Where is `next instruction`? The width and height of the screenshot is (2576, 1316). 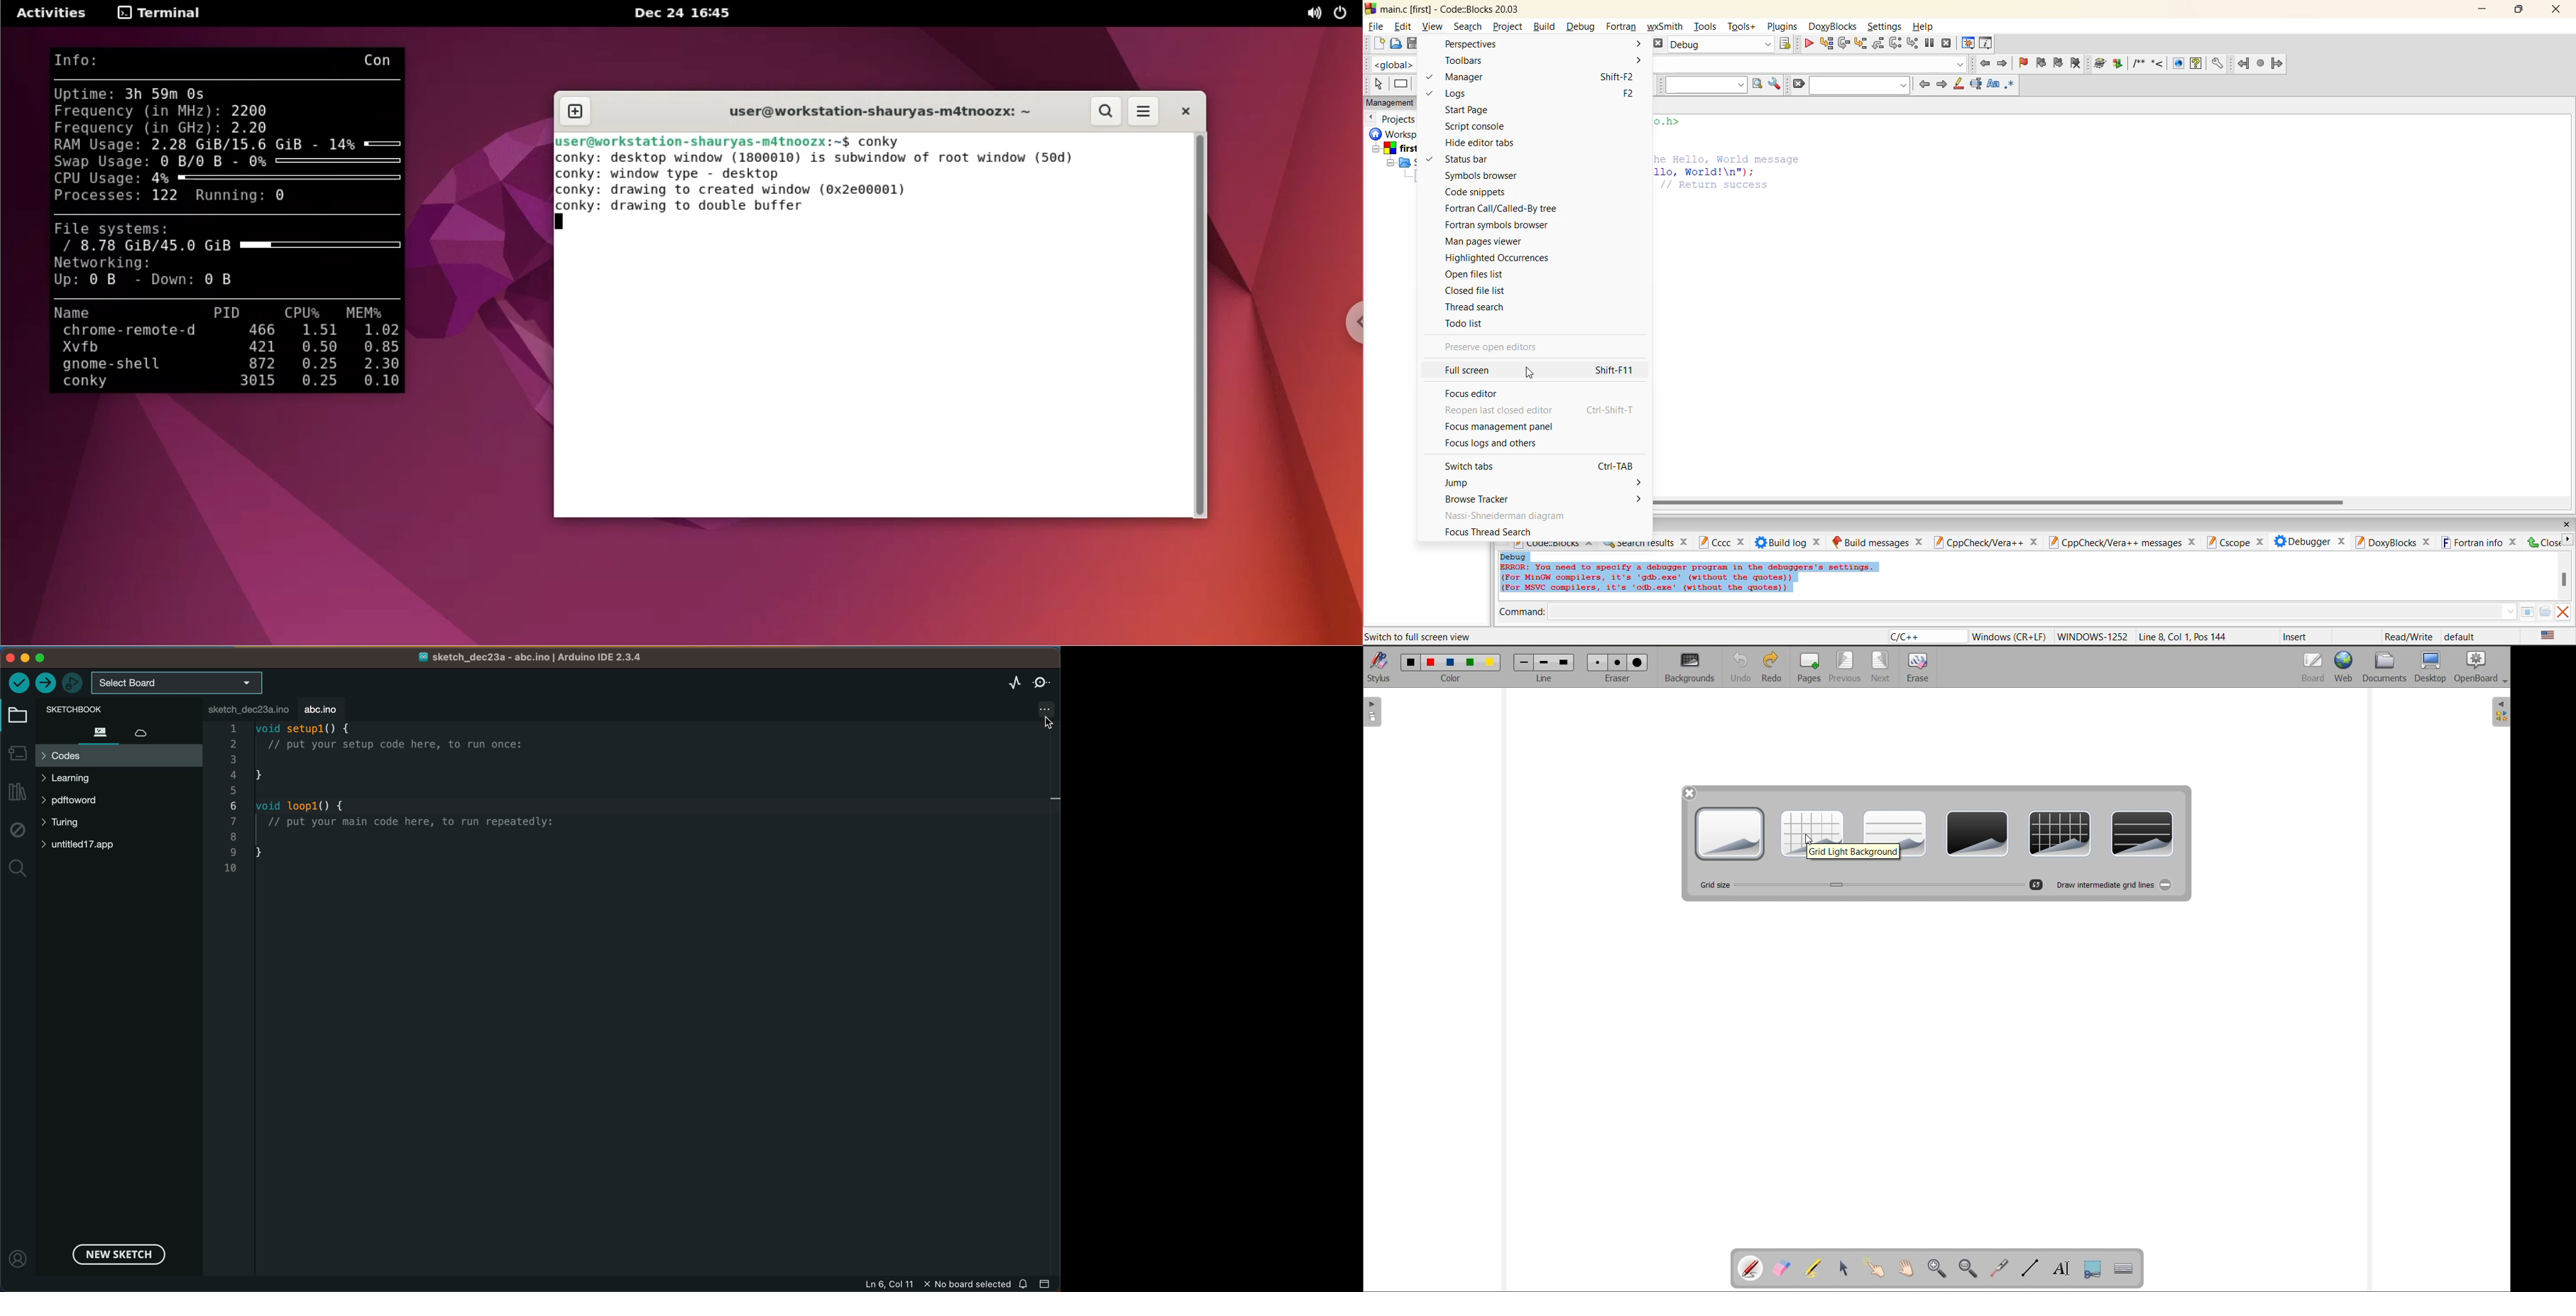 next instruction is located at coordinates (1897, 44).